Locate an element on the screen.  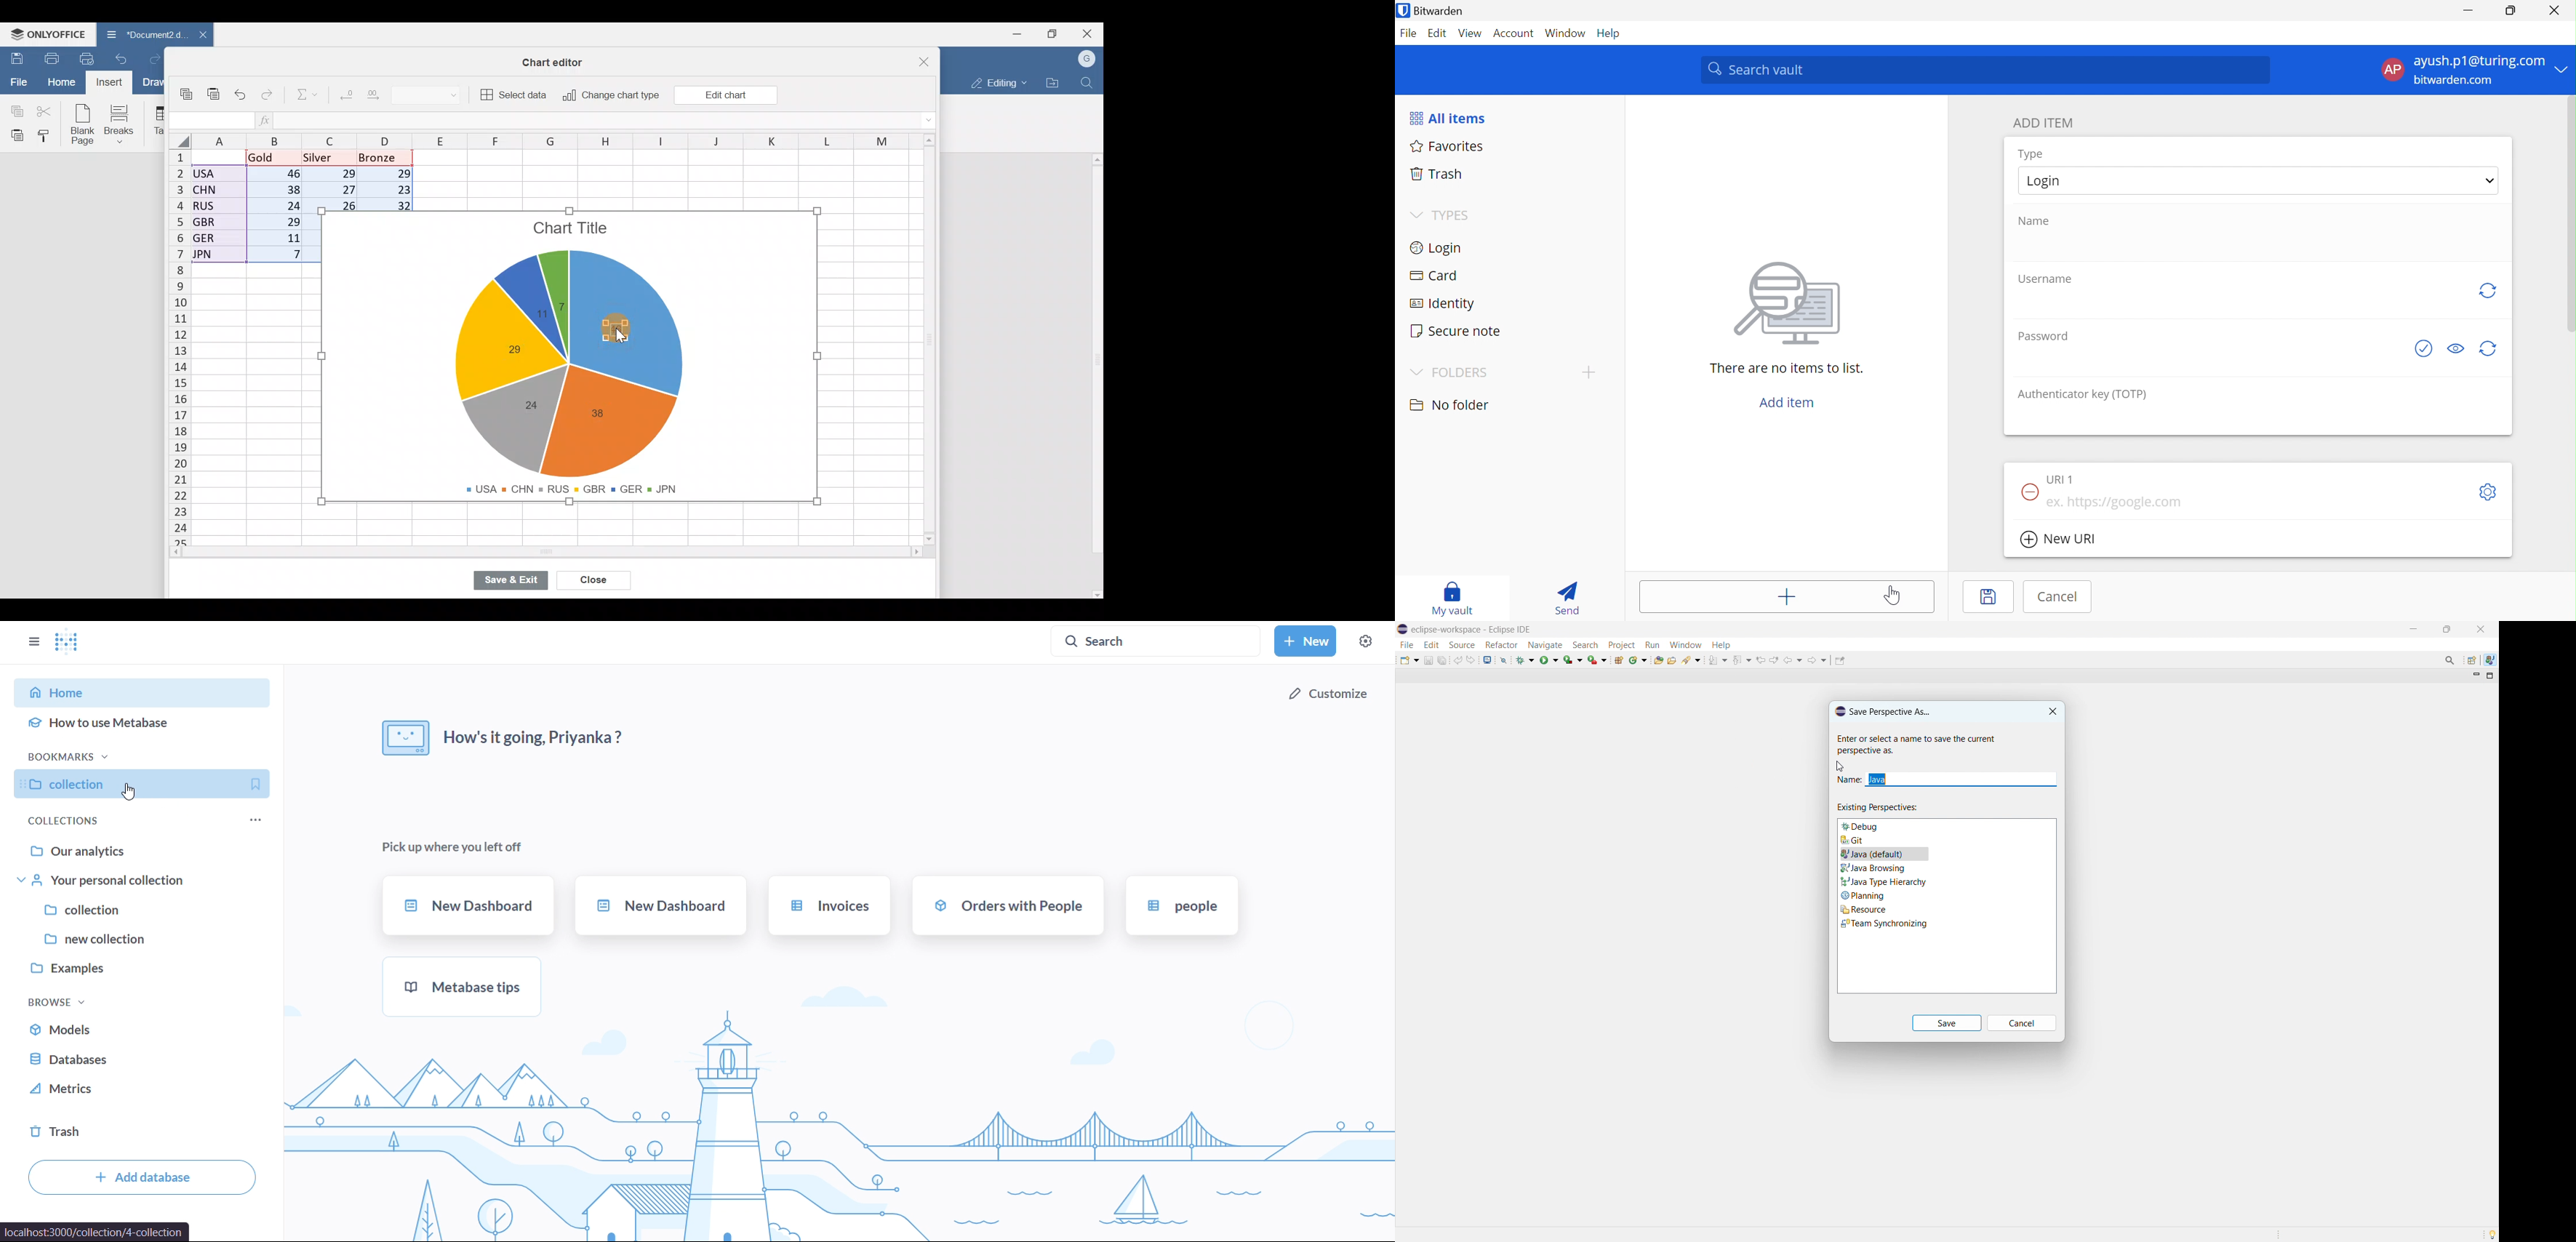
Paste is located at coordinates (215, 98).